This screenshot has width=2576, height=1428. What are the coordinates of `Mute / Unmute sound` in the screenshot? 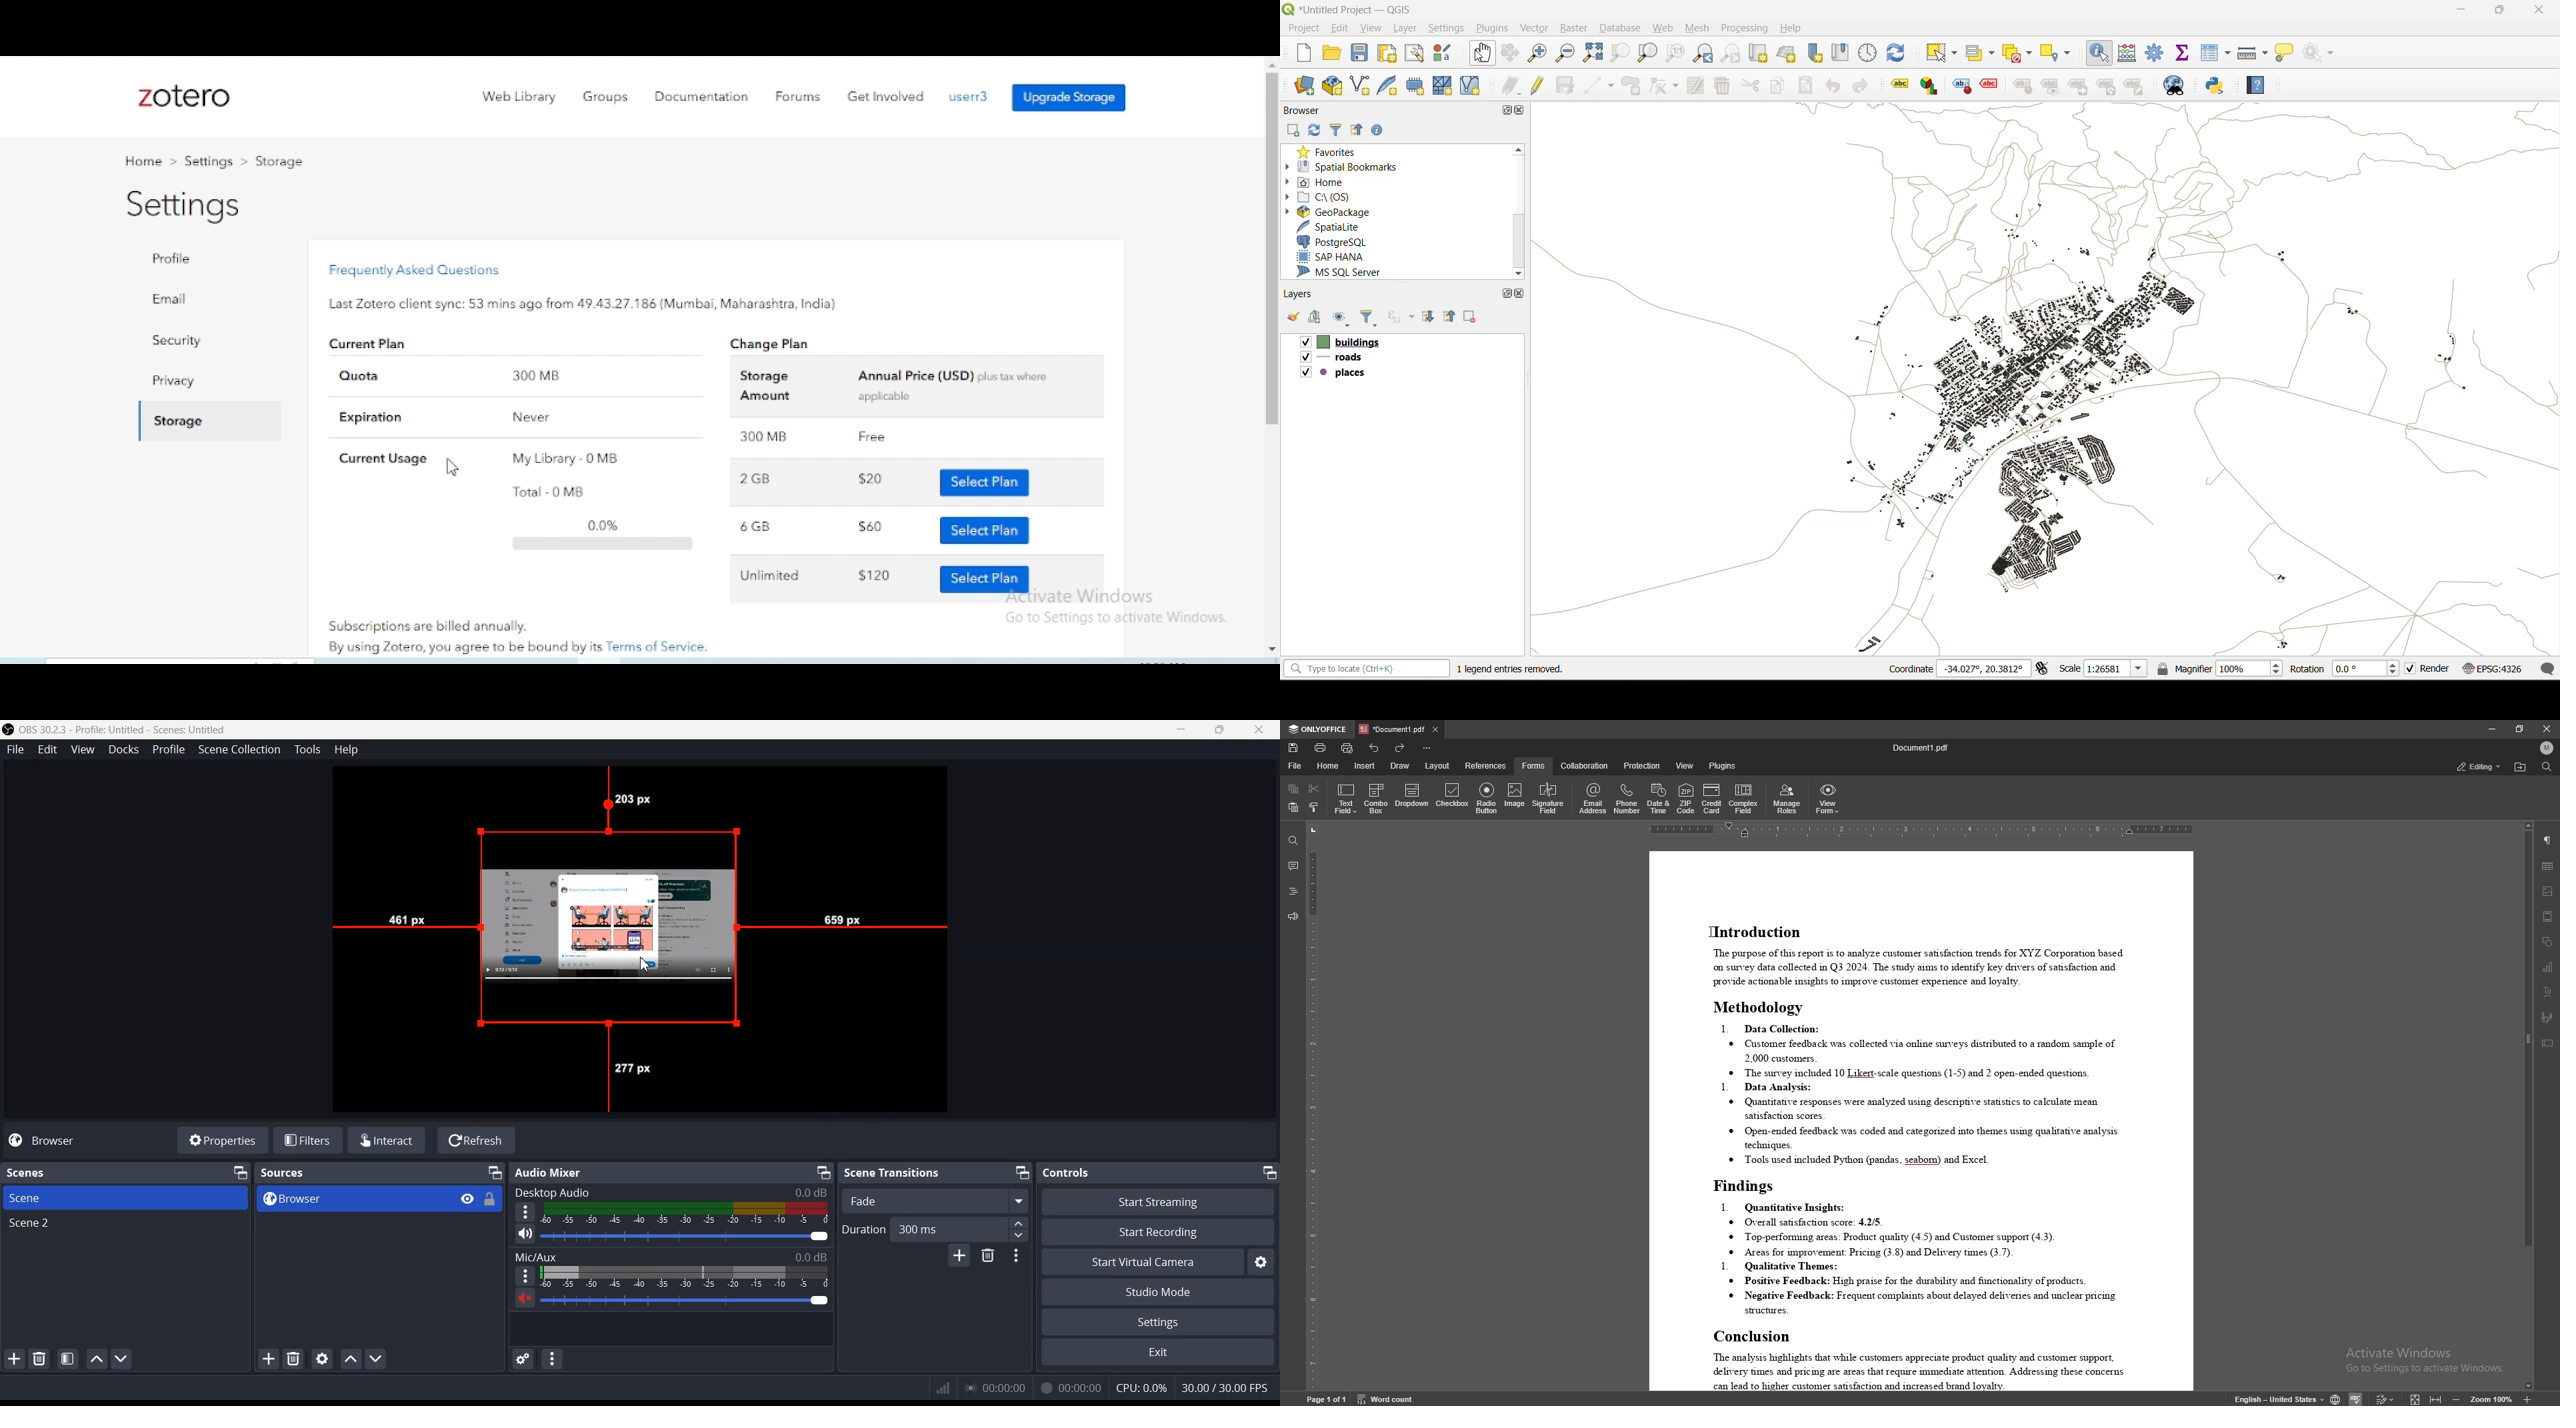 It's located at (520, 1303).